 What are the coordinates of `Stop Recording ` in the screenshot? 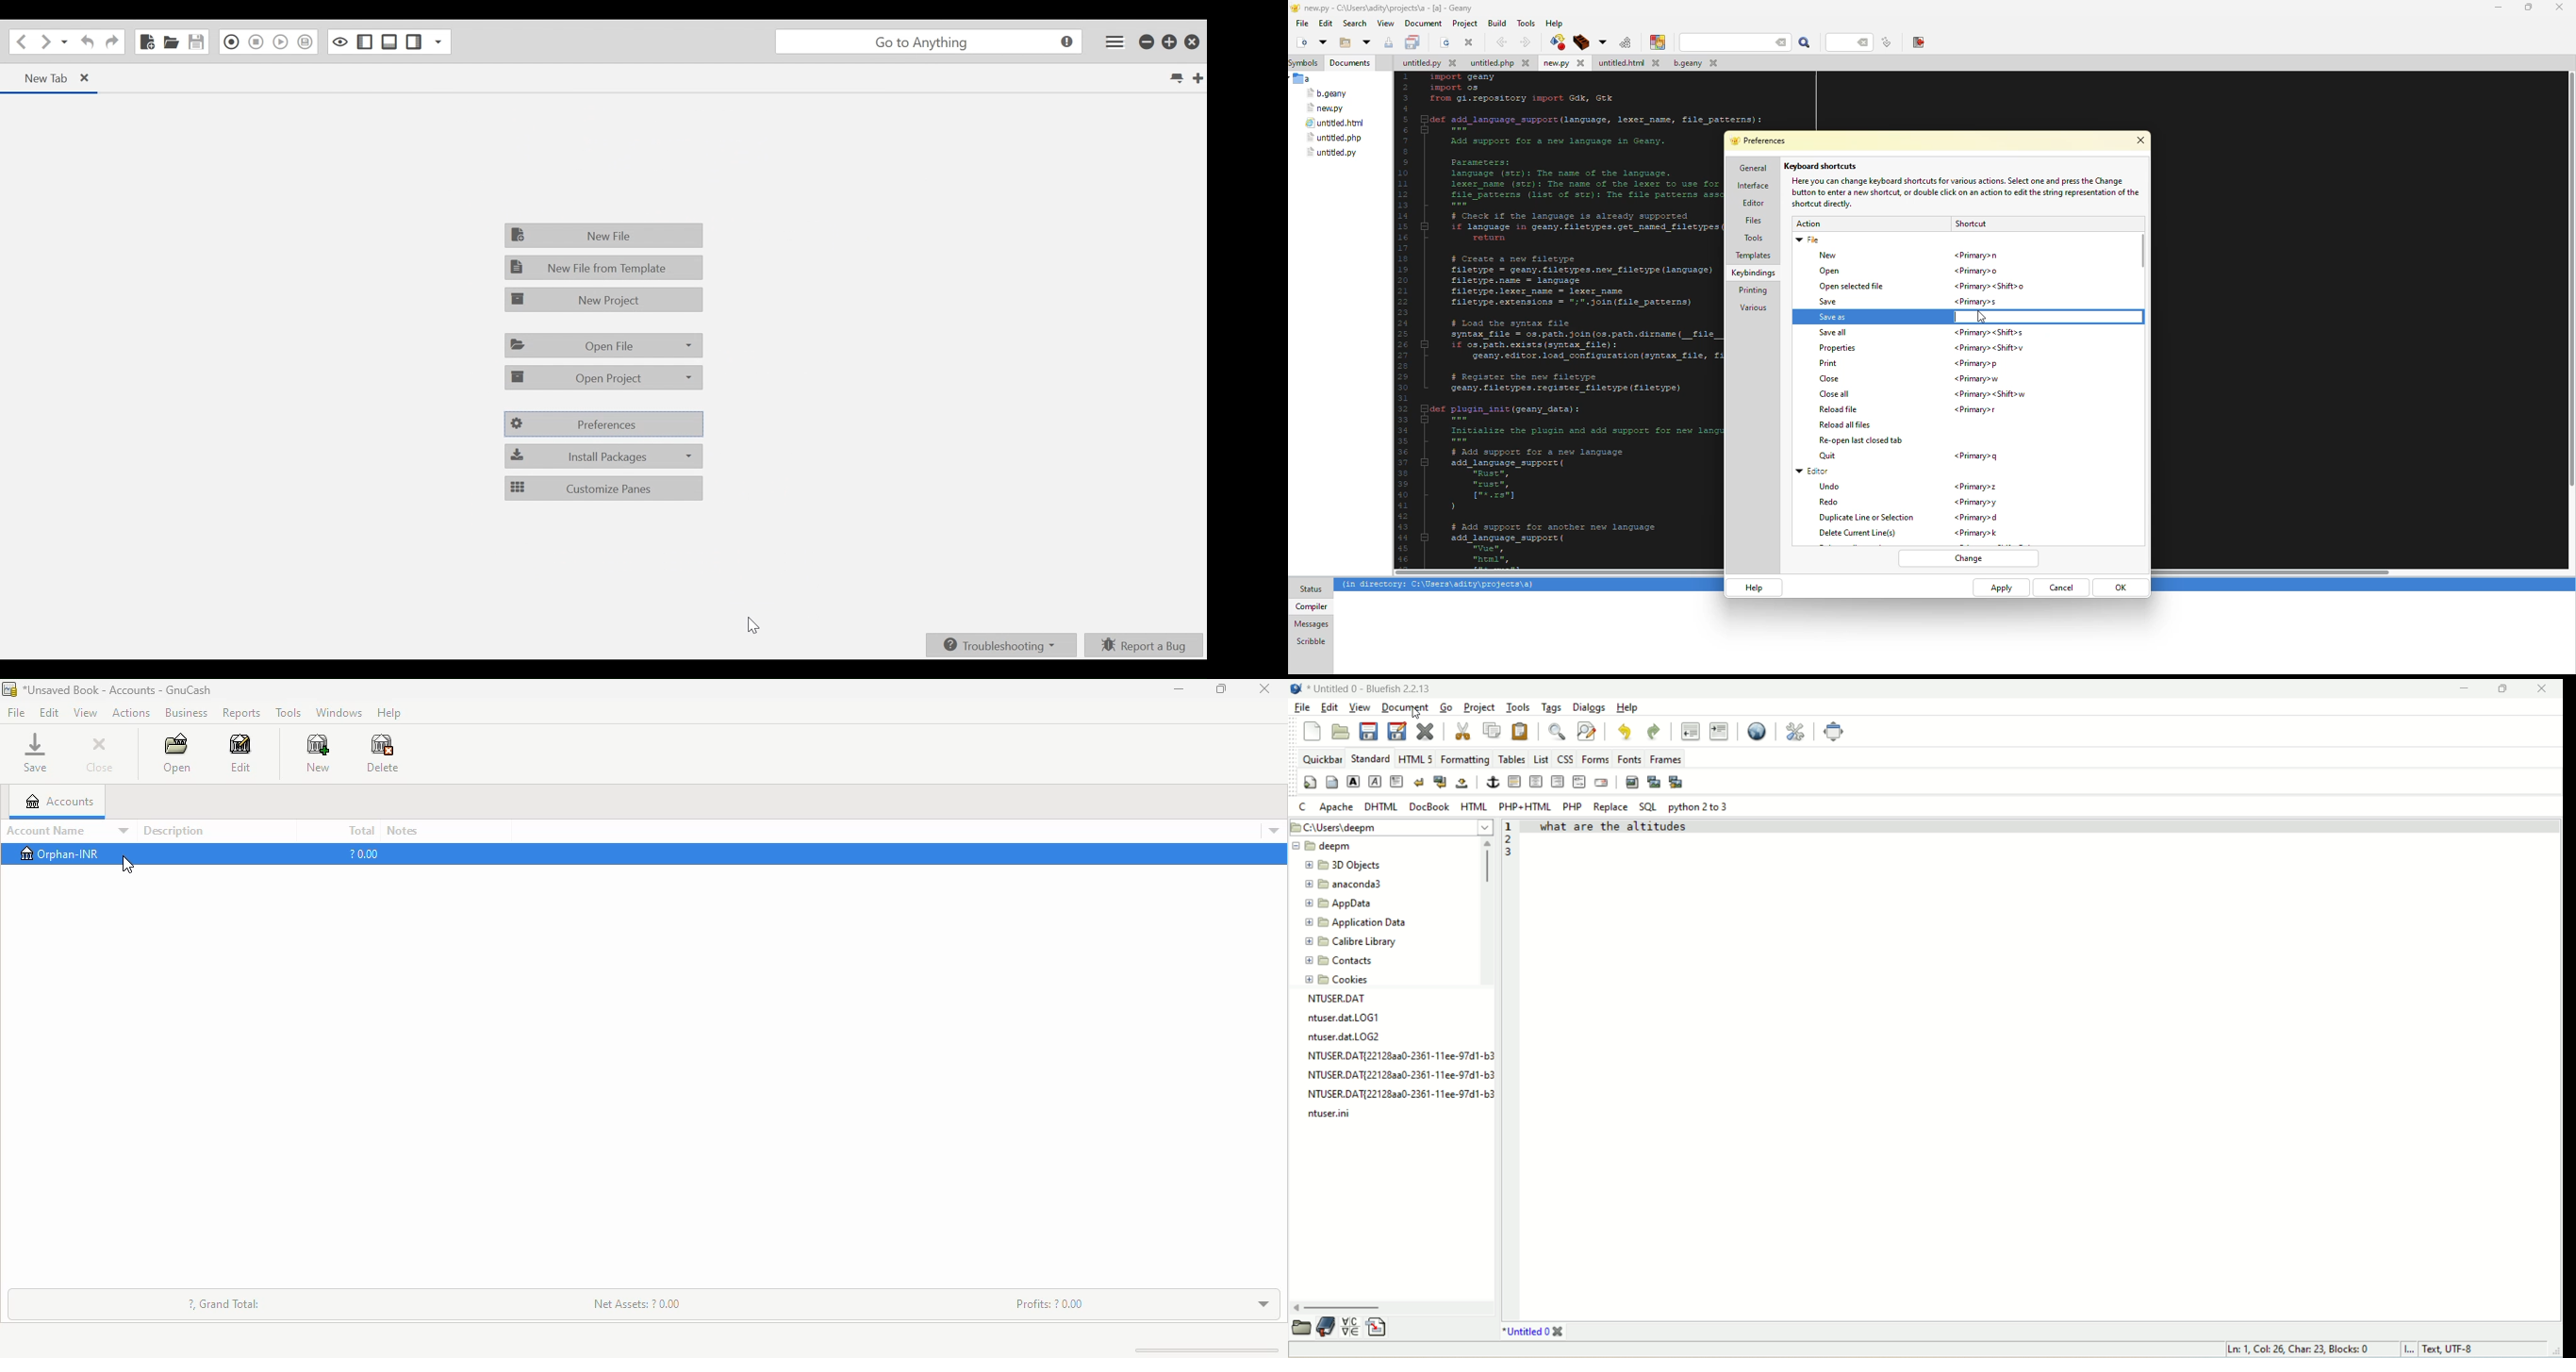 It's located at (256, 43).